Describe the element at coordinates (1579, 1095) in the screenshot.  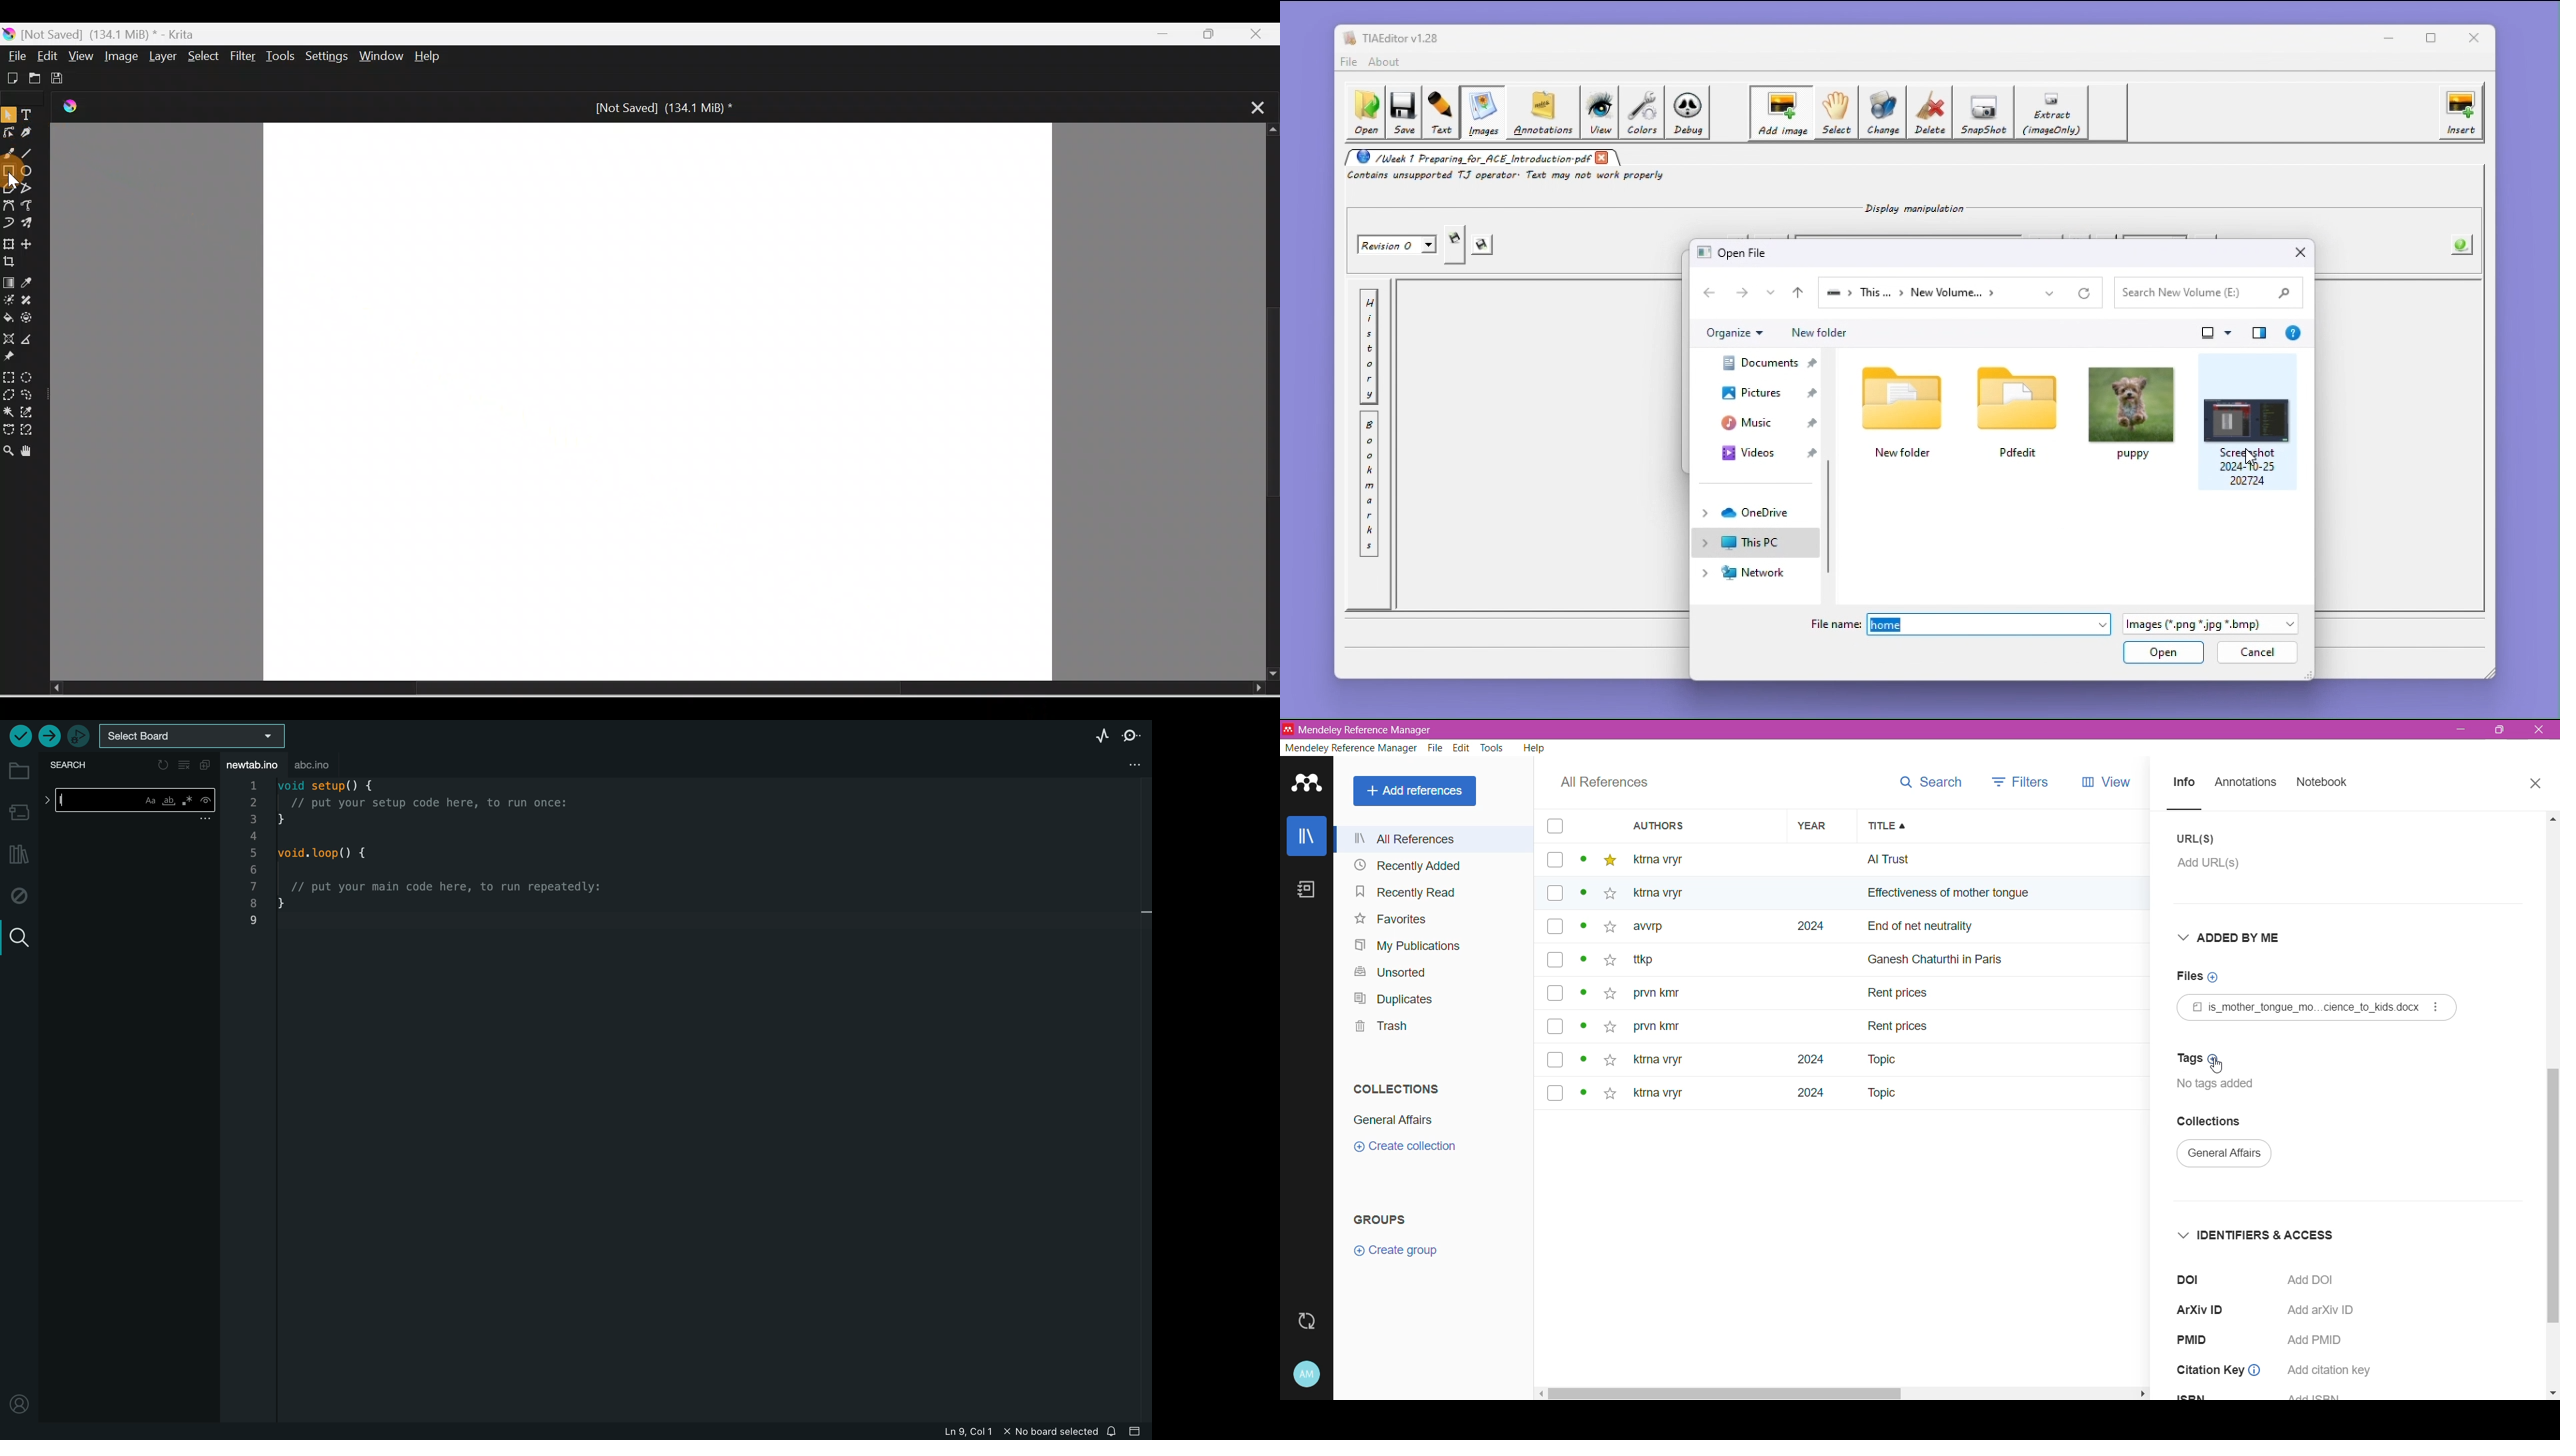
I see `dot ` at that location.